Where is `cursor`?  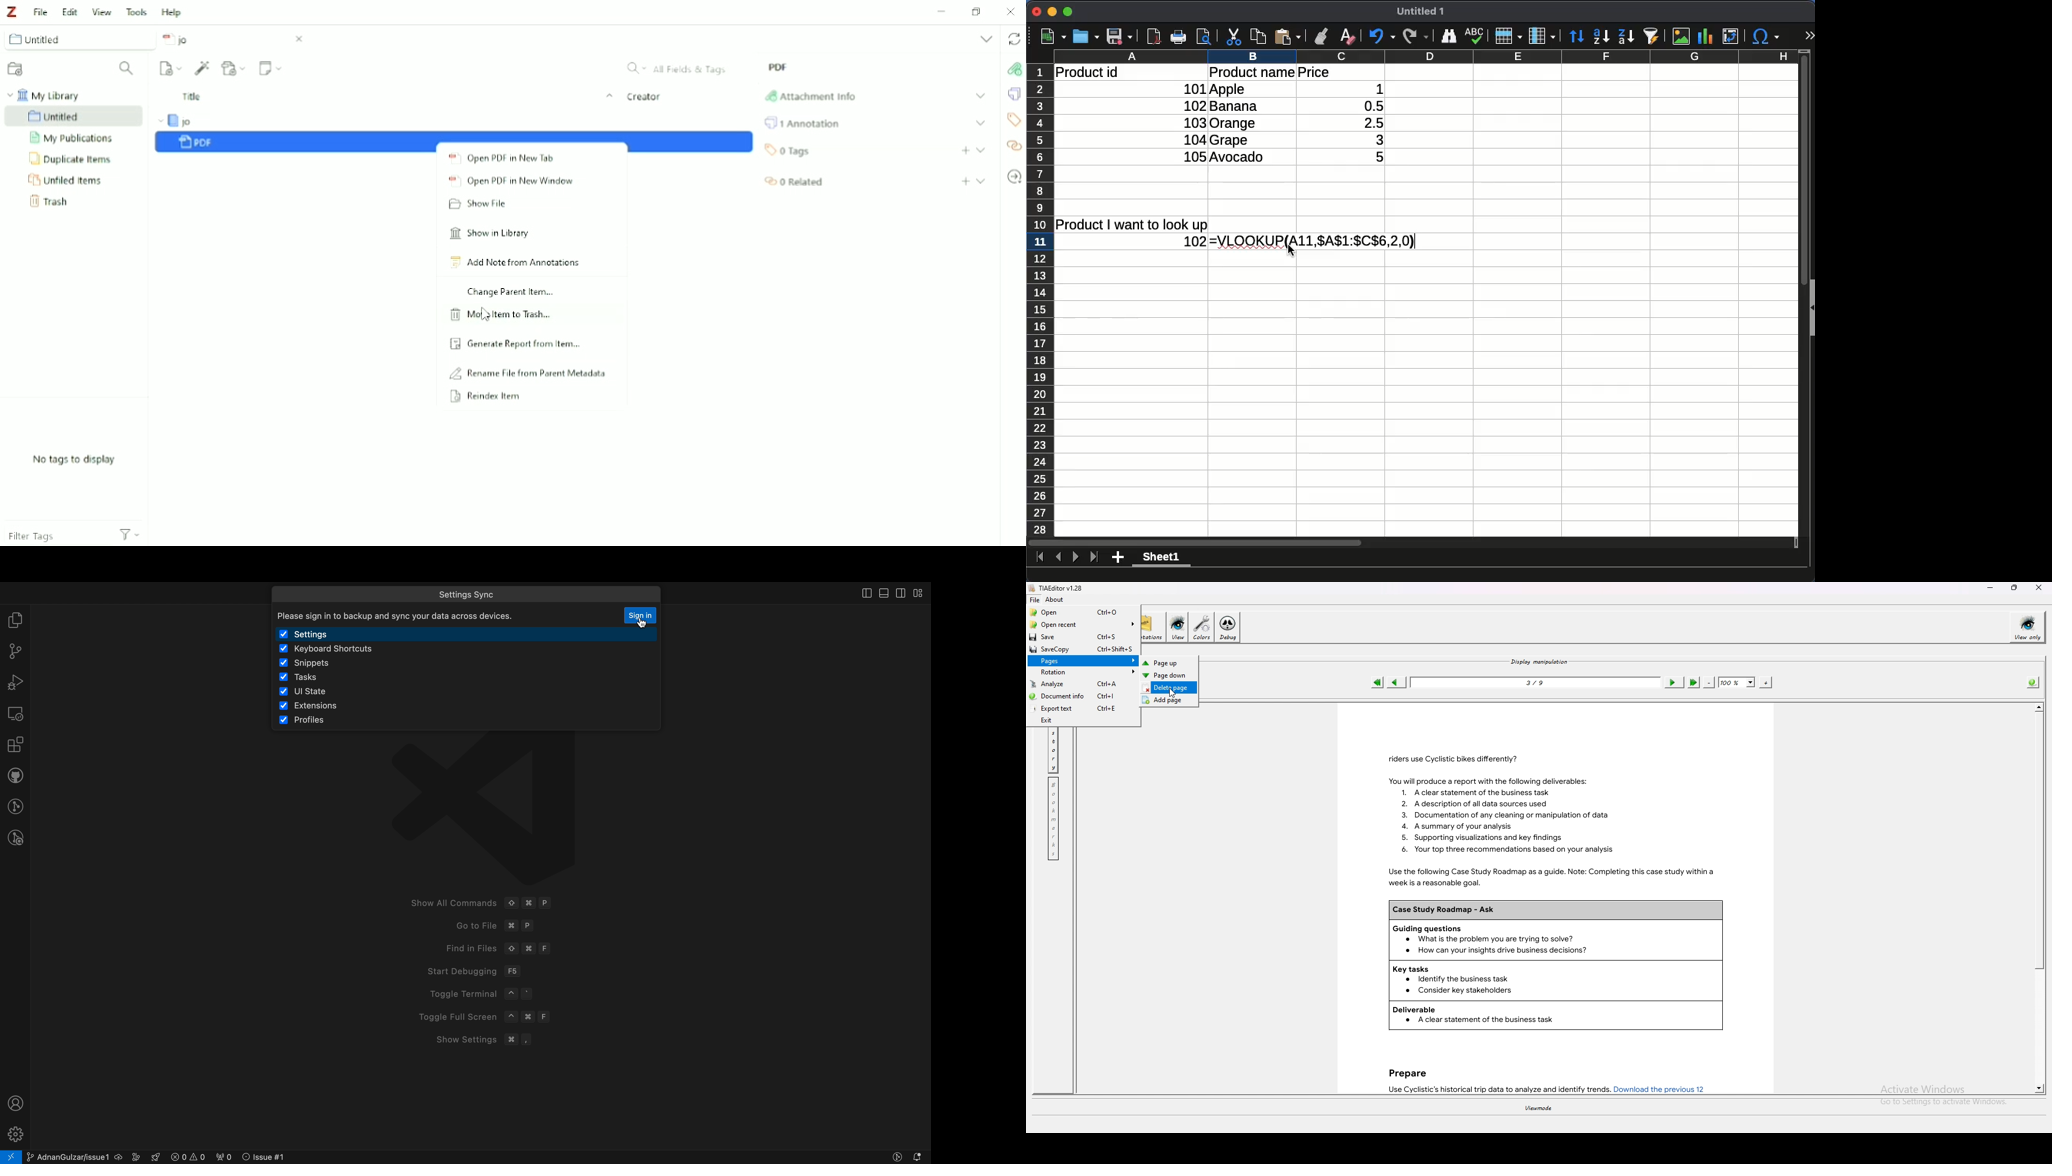
cursor is located at coordinates (1291, 251).